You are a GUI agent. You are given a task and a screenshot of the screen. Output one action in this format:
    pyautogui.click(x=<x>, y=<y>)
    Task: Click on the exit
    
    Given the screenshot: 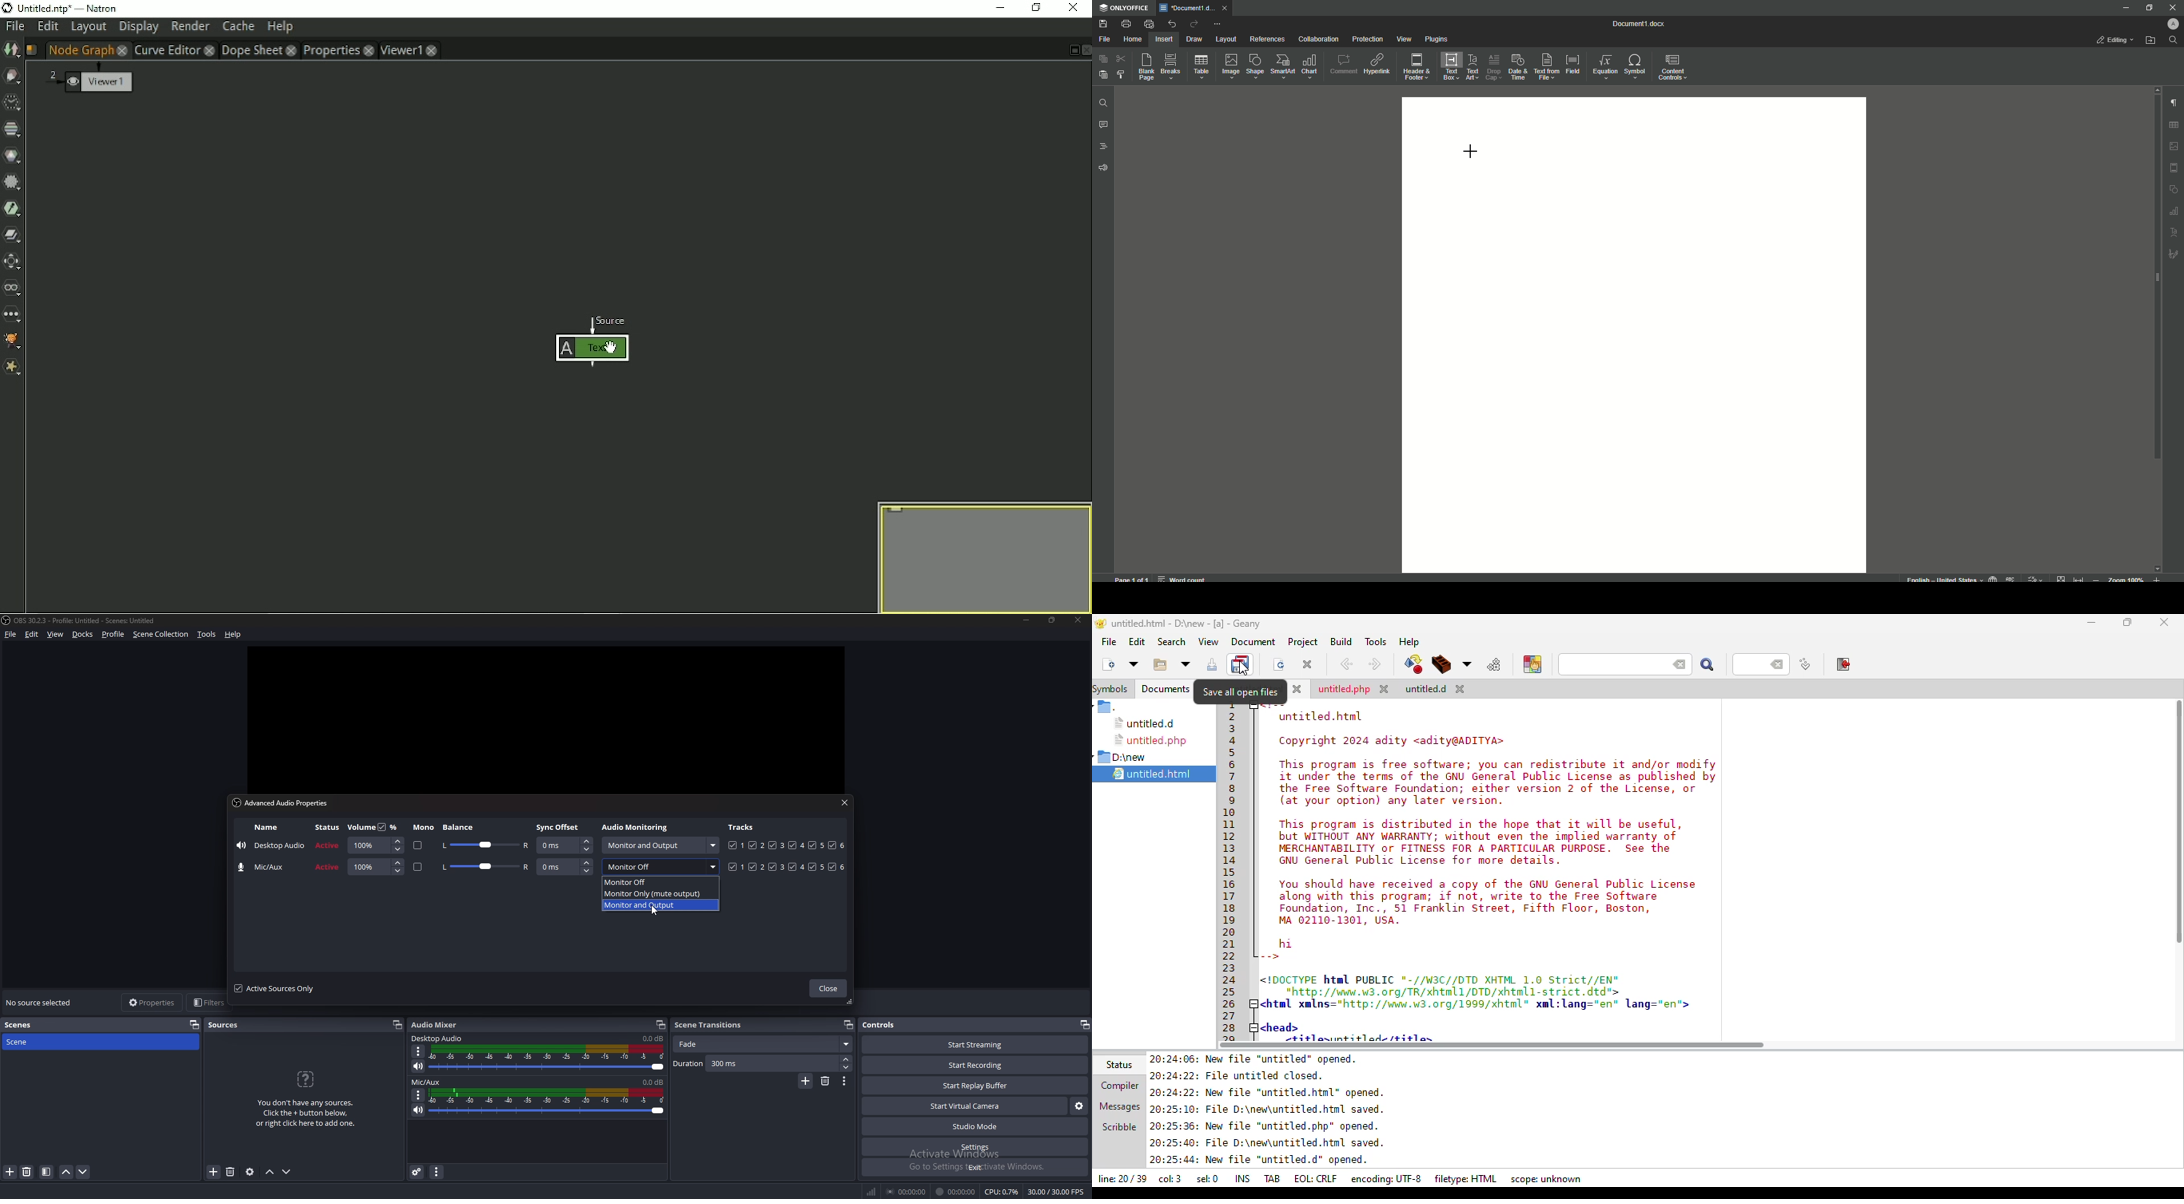 What is the action you would take?
    pyautogui.click(x=974, y=1168)
    